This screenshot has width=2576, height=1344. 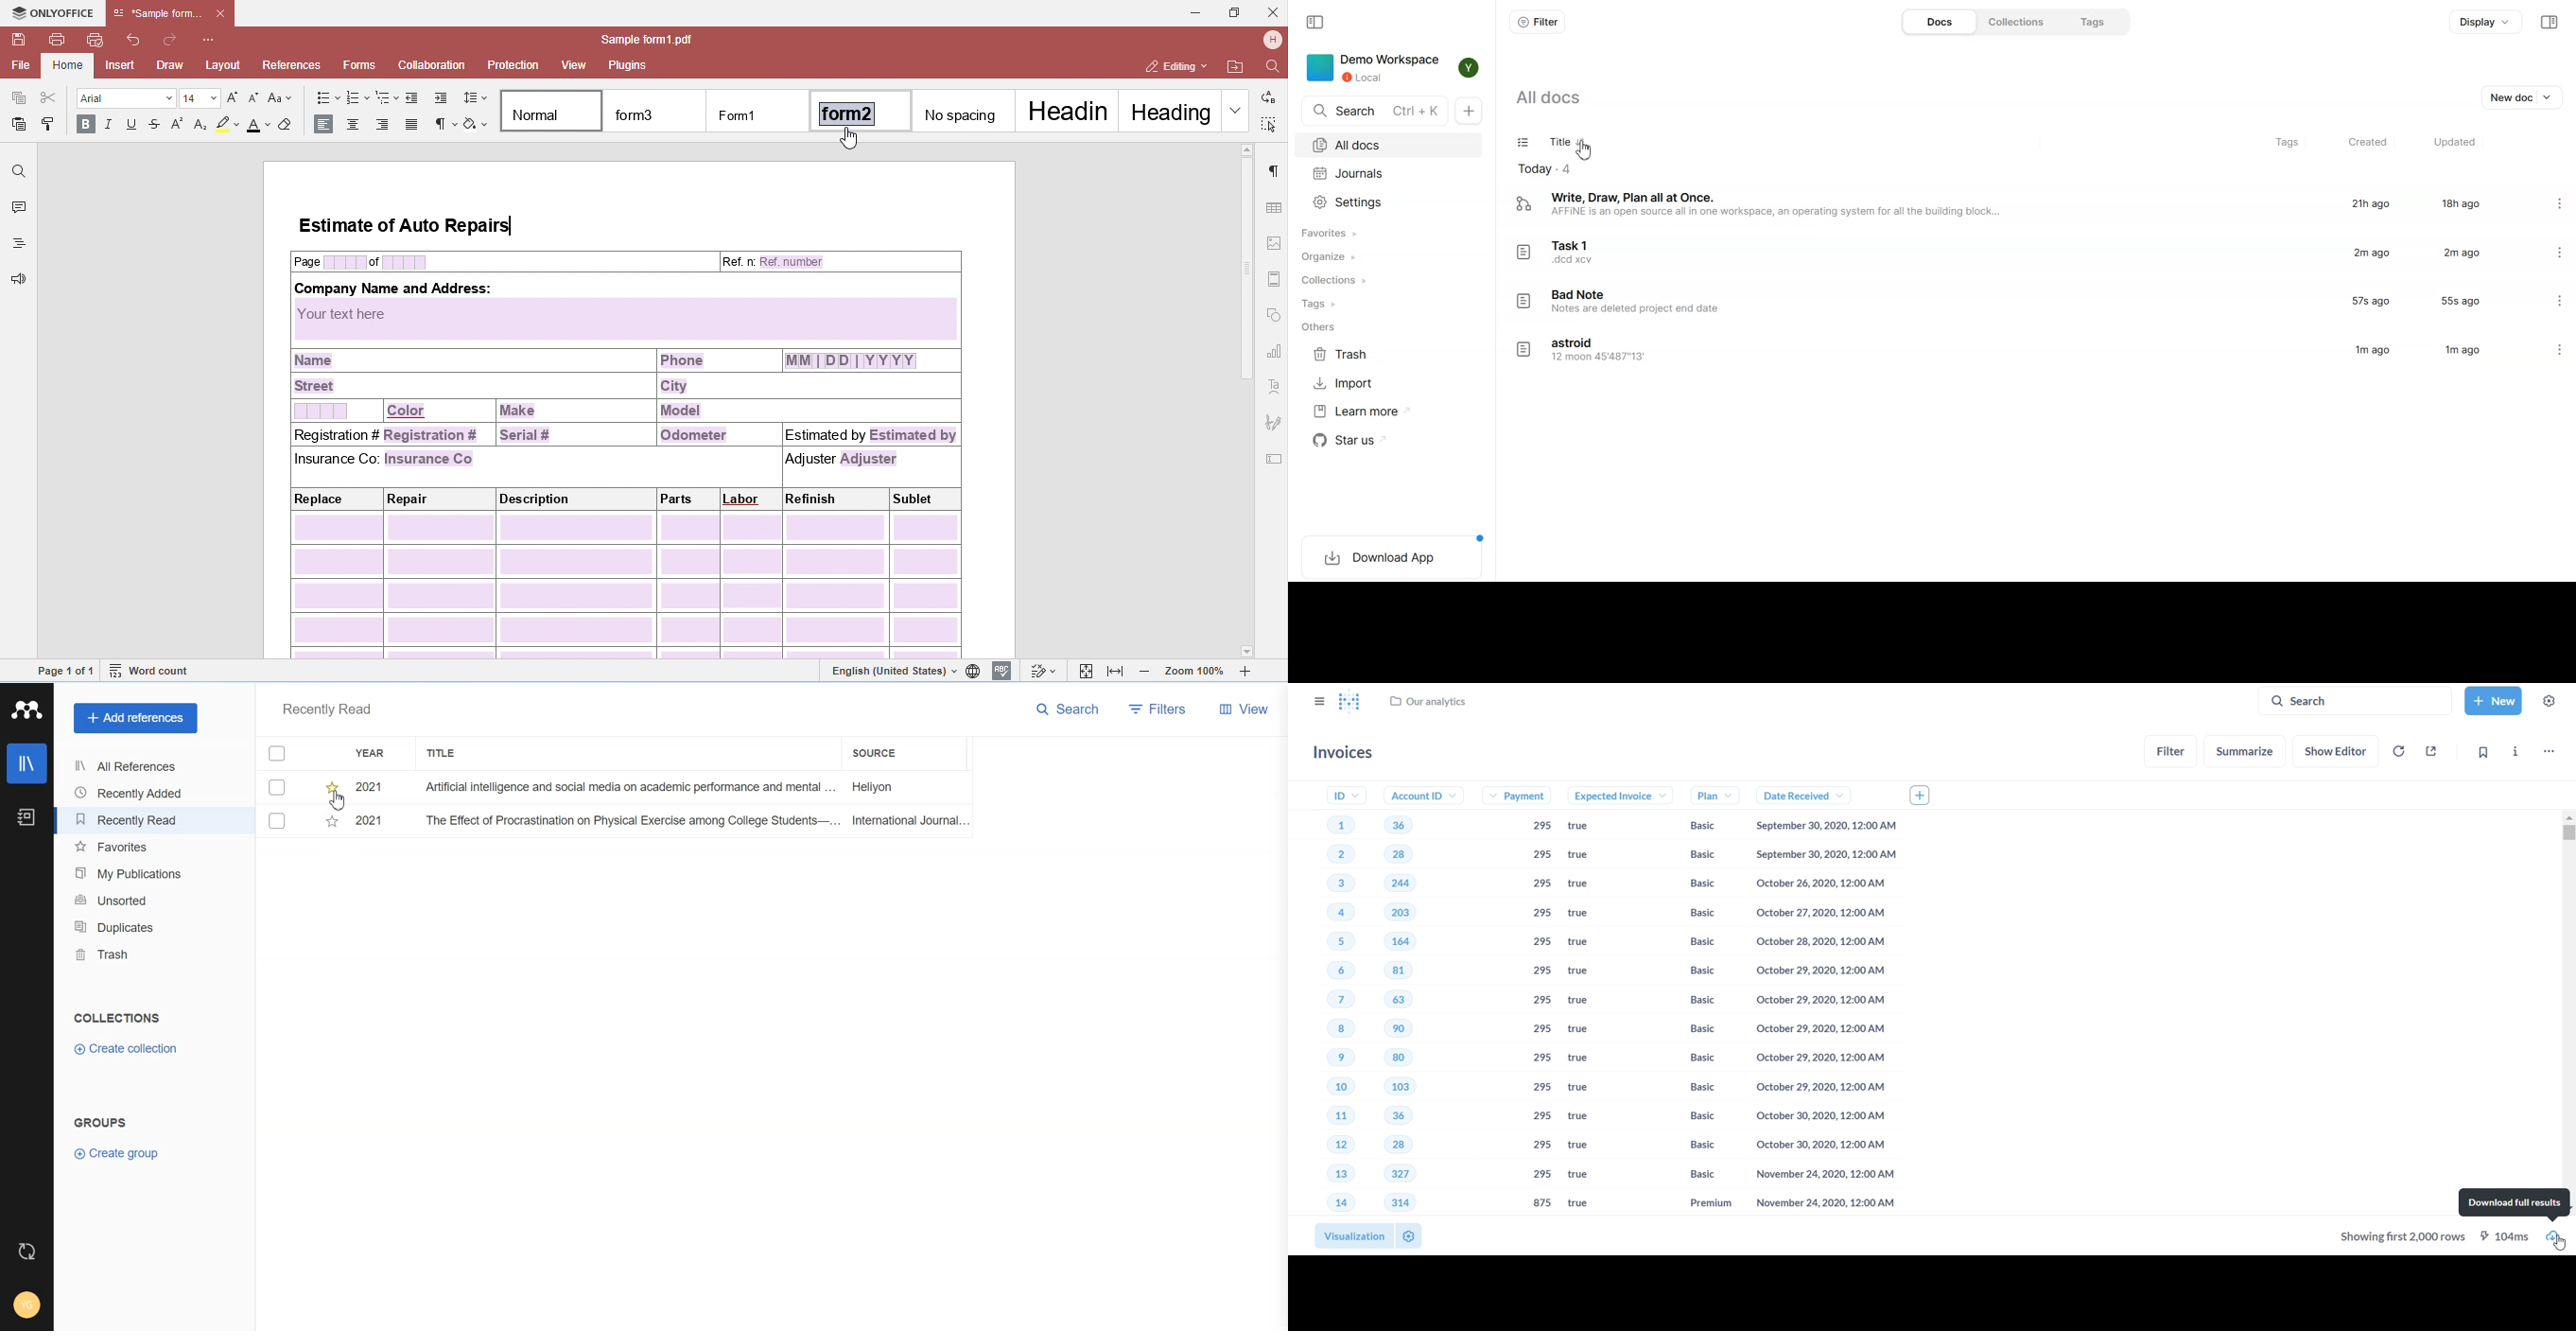 What do you see at coordinates (1246, 709) in the screenshot?
I see `View` at bounding box center [1246, 709].